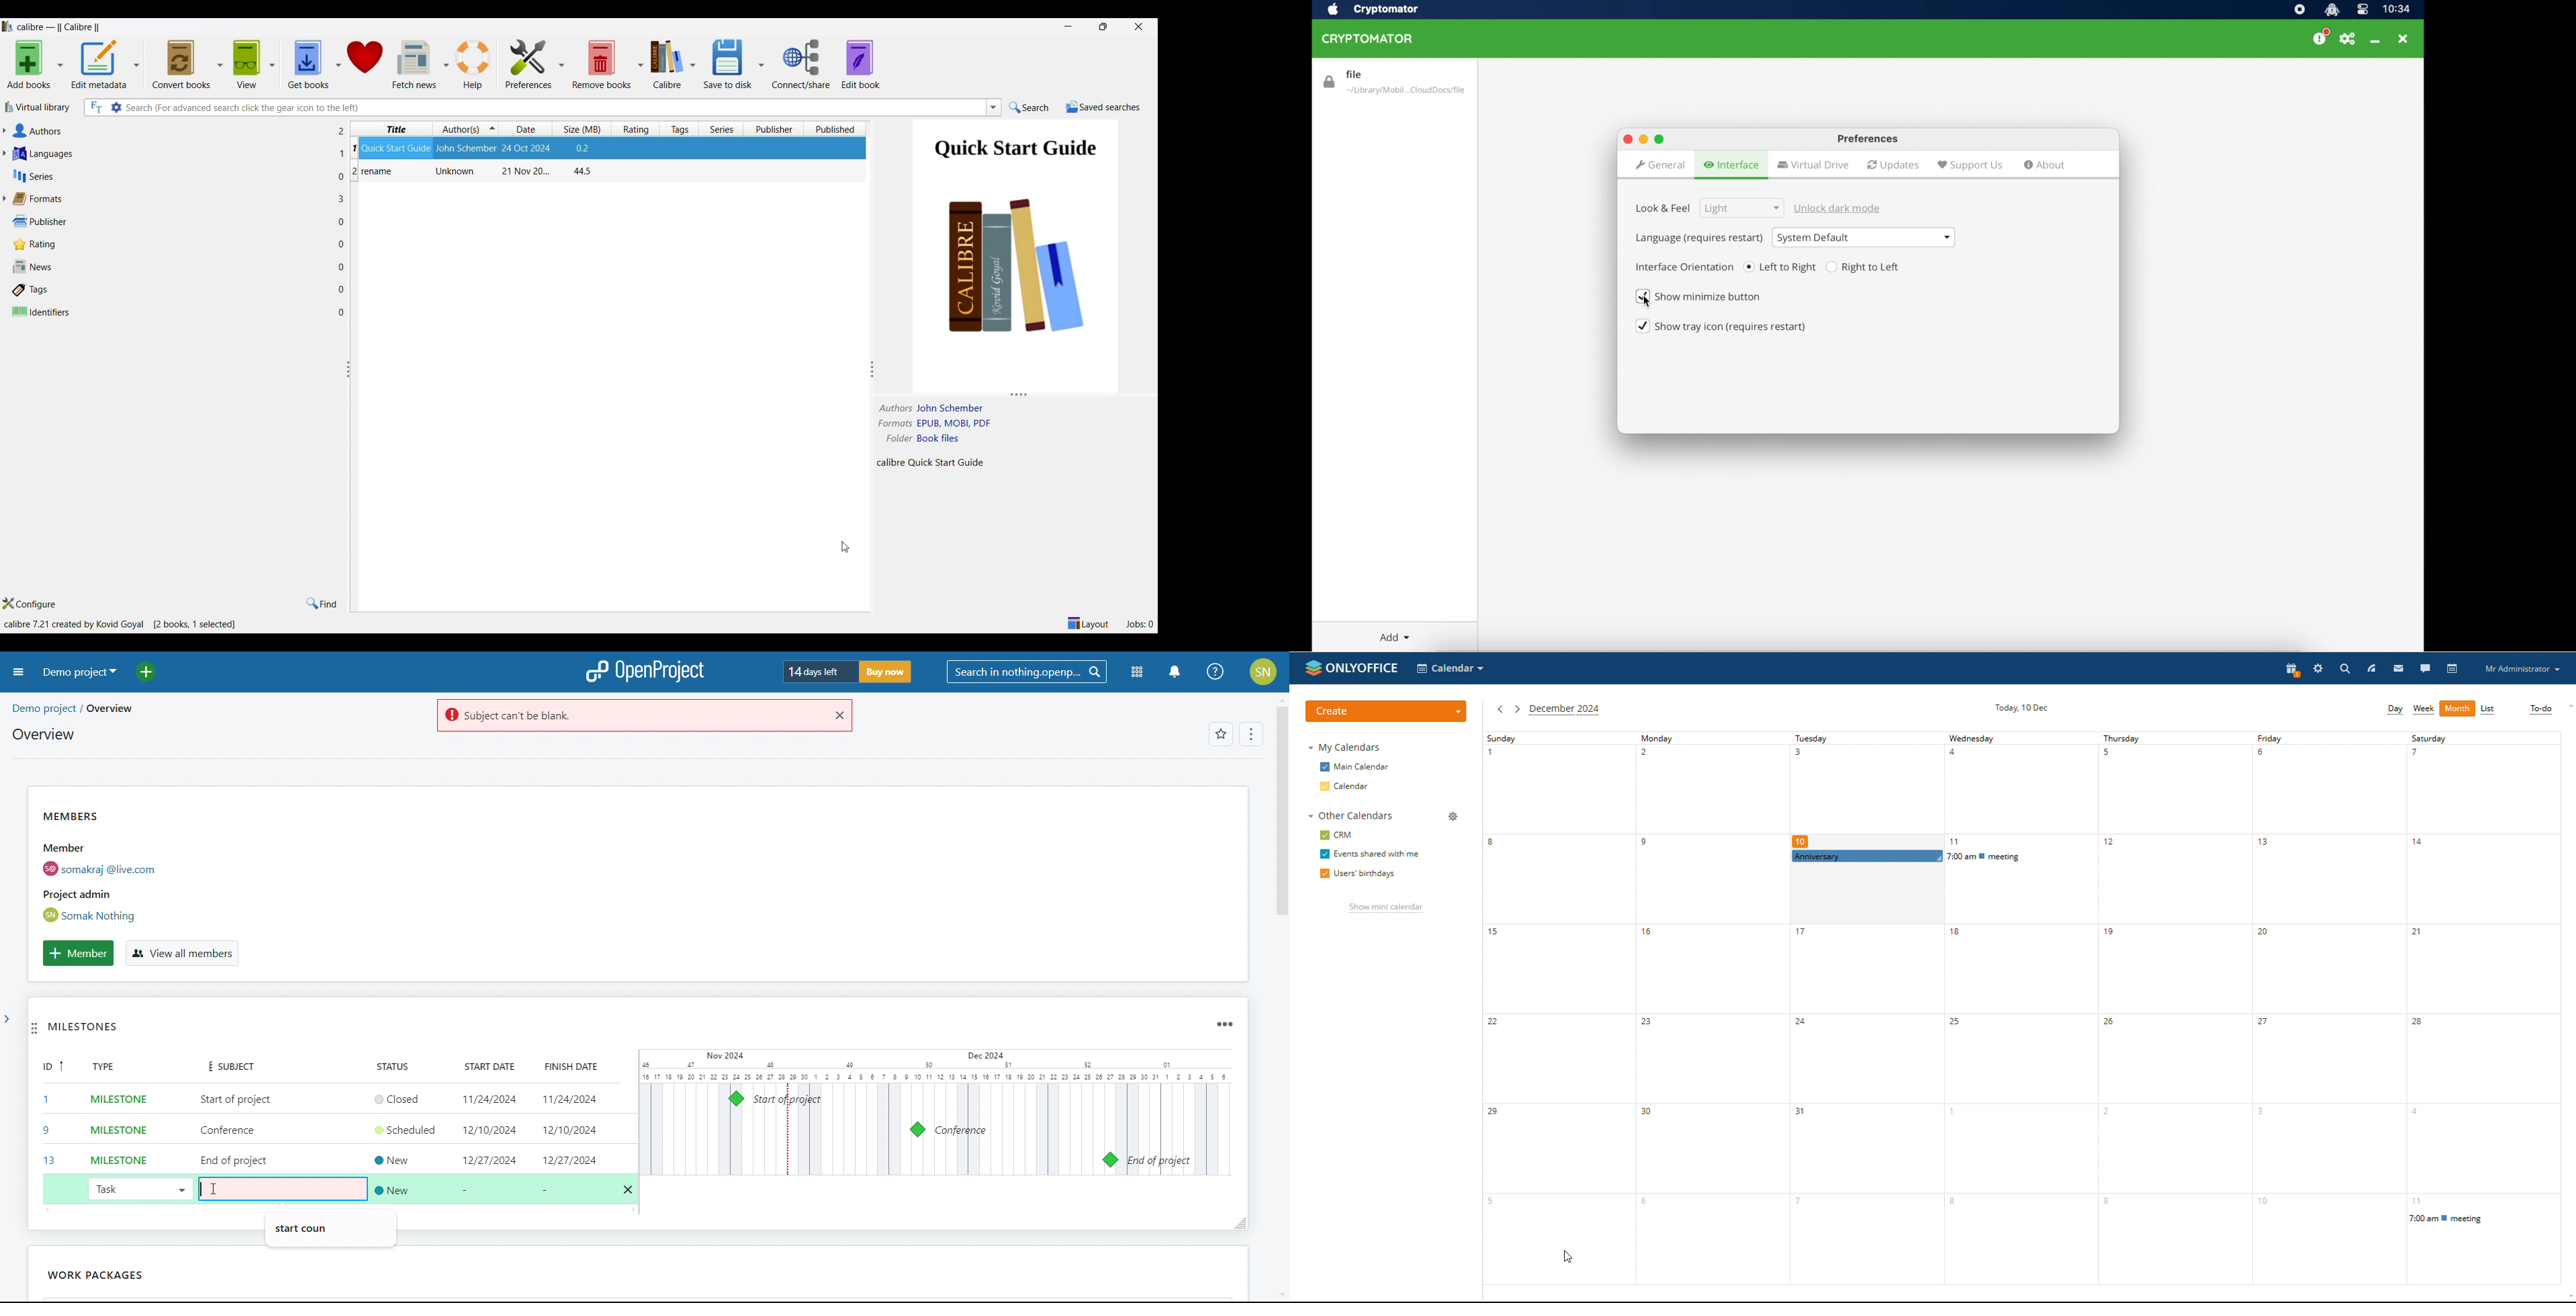 This screenshot has width=2576, height=1316. I want to click on demo project, so click(78, 672).